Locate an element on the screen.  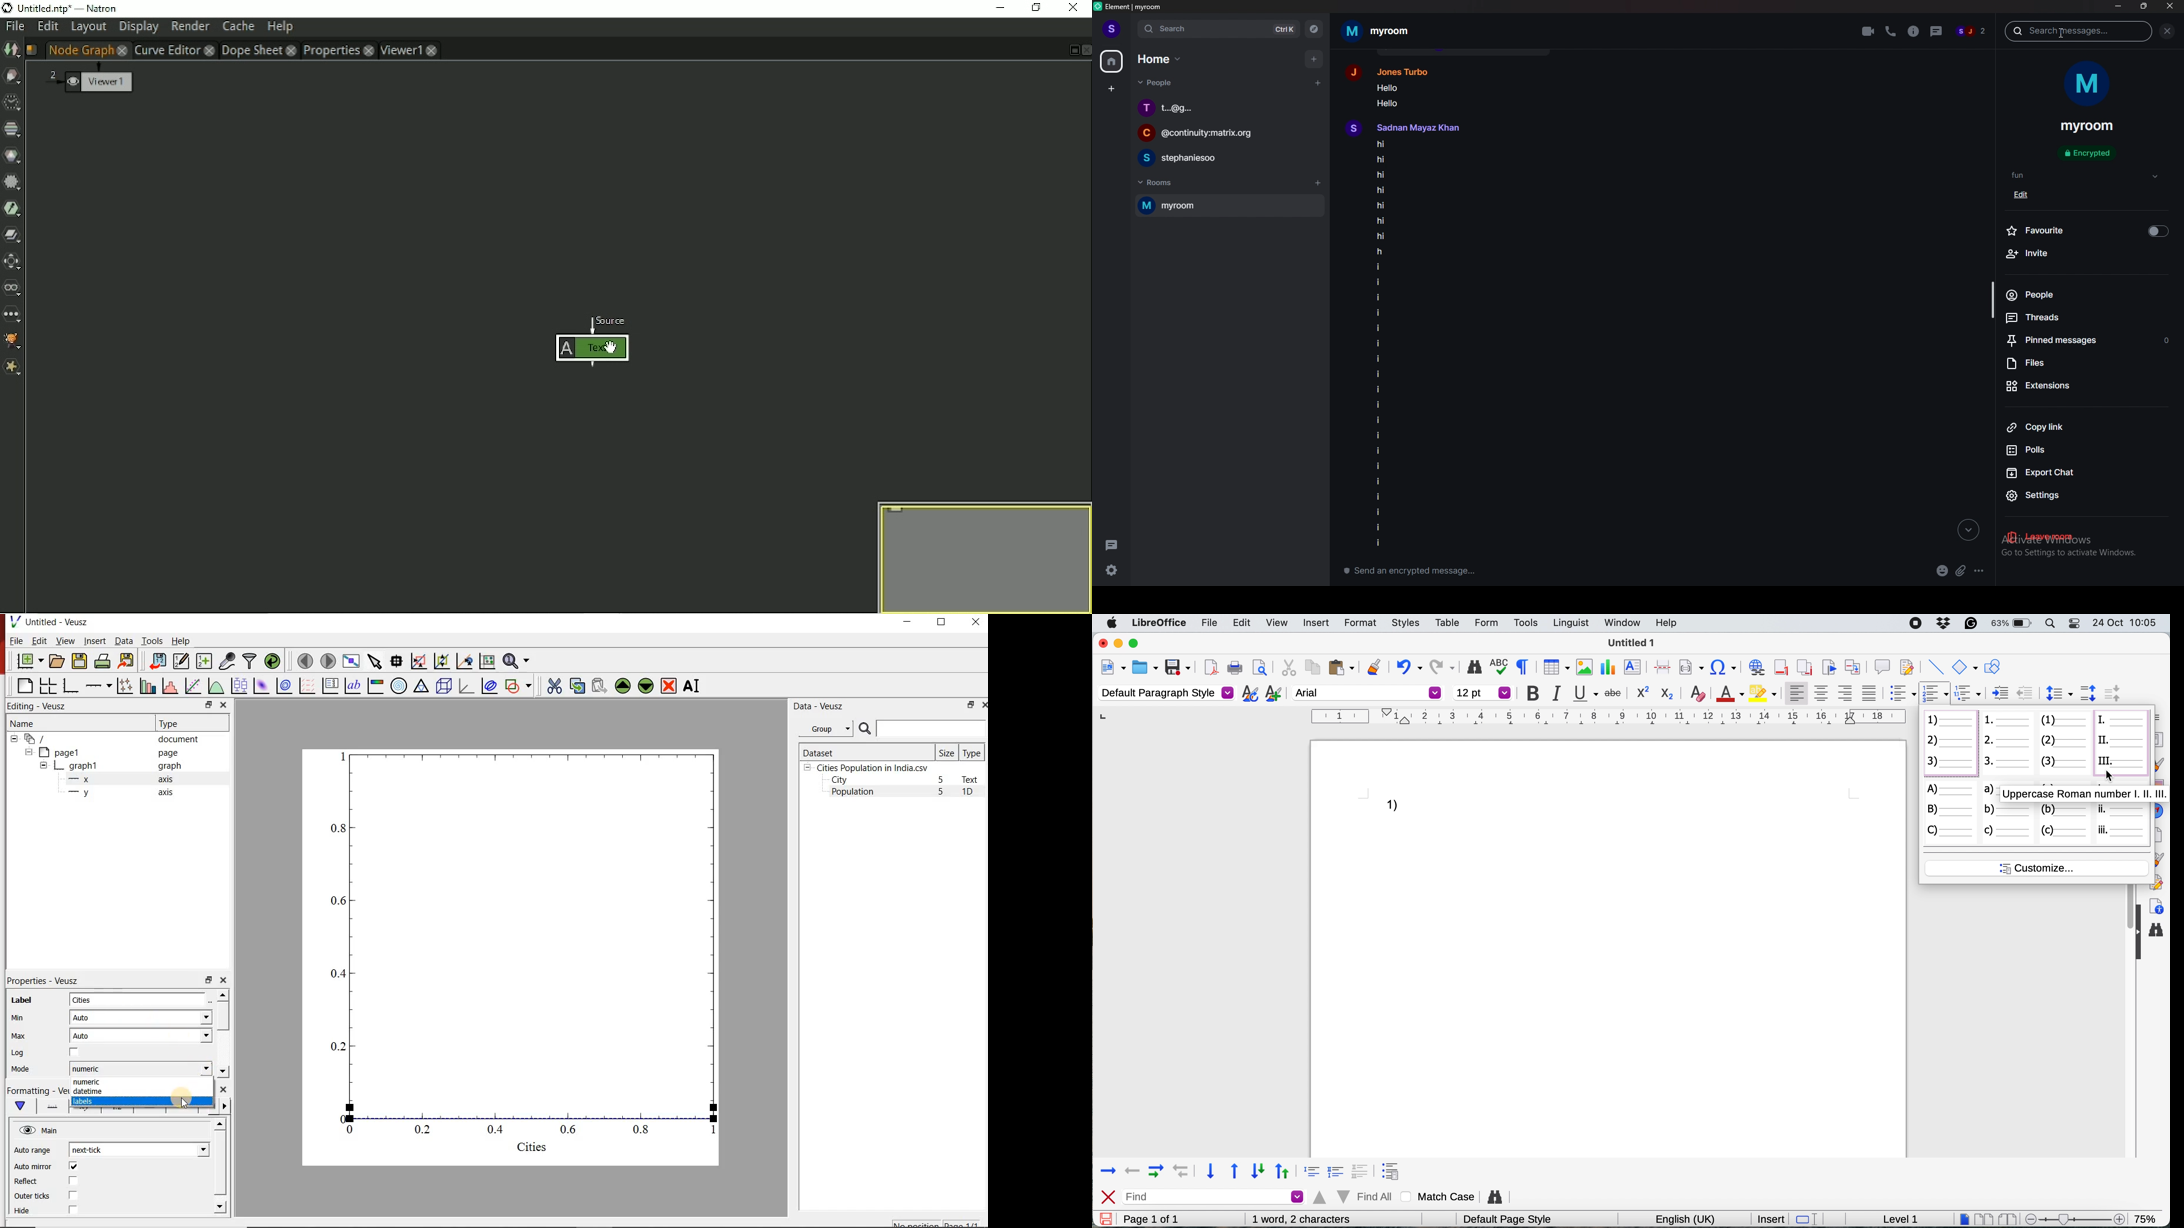
text color is located at coordinates (1728, 693).